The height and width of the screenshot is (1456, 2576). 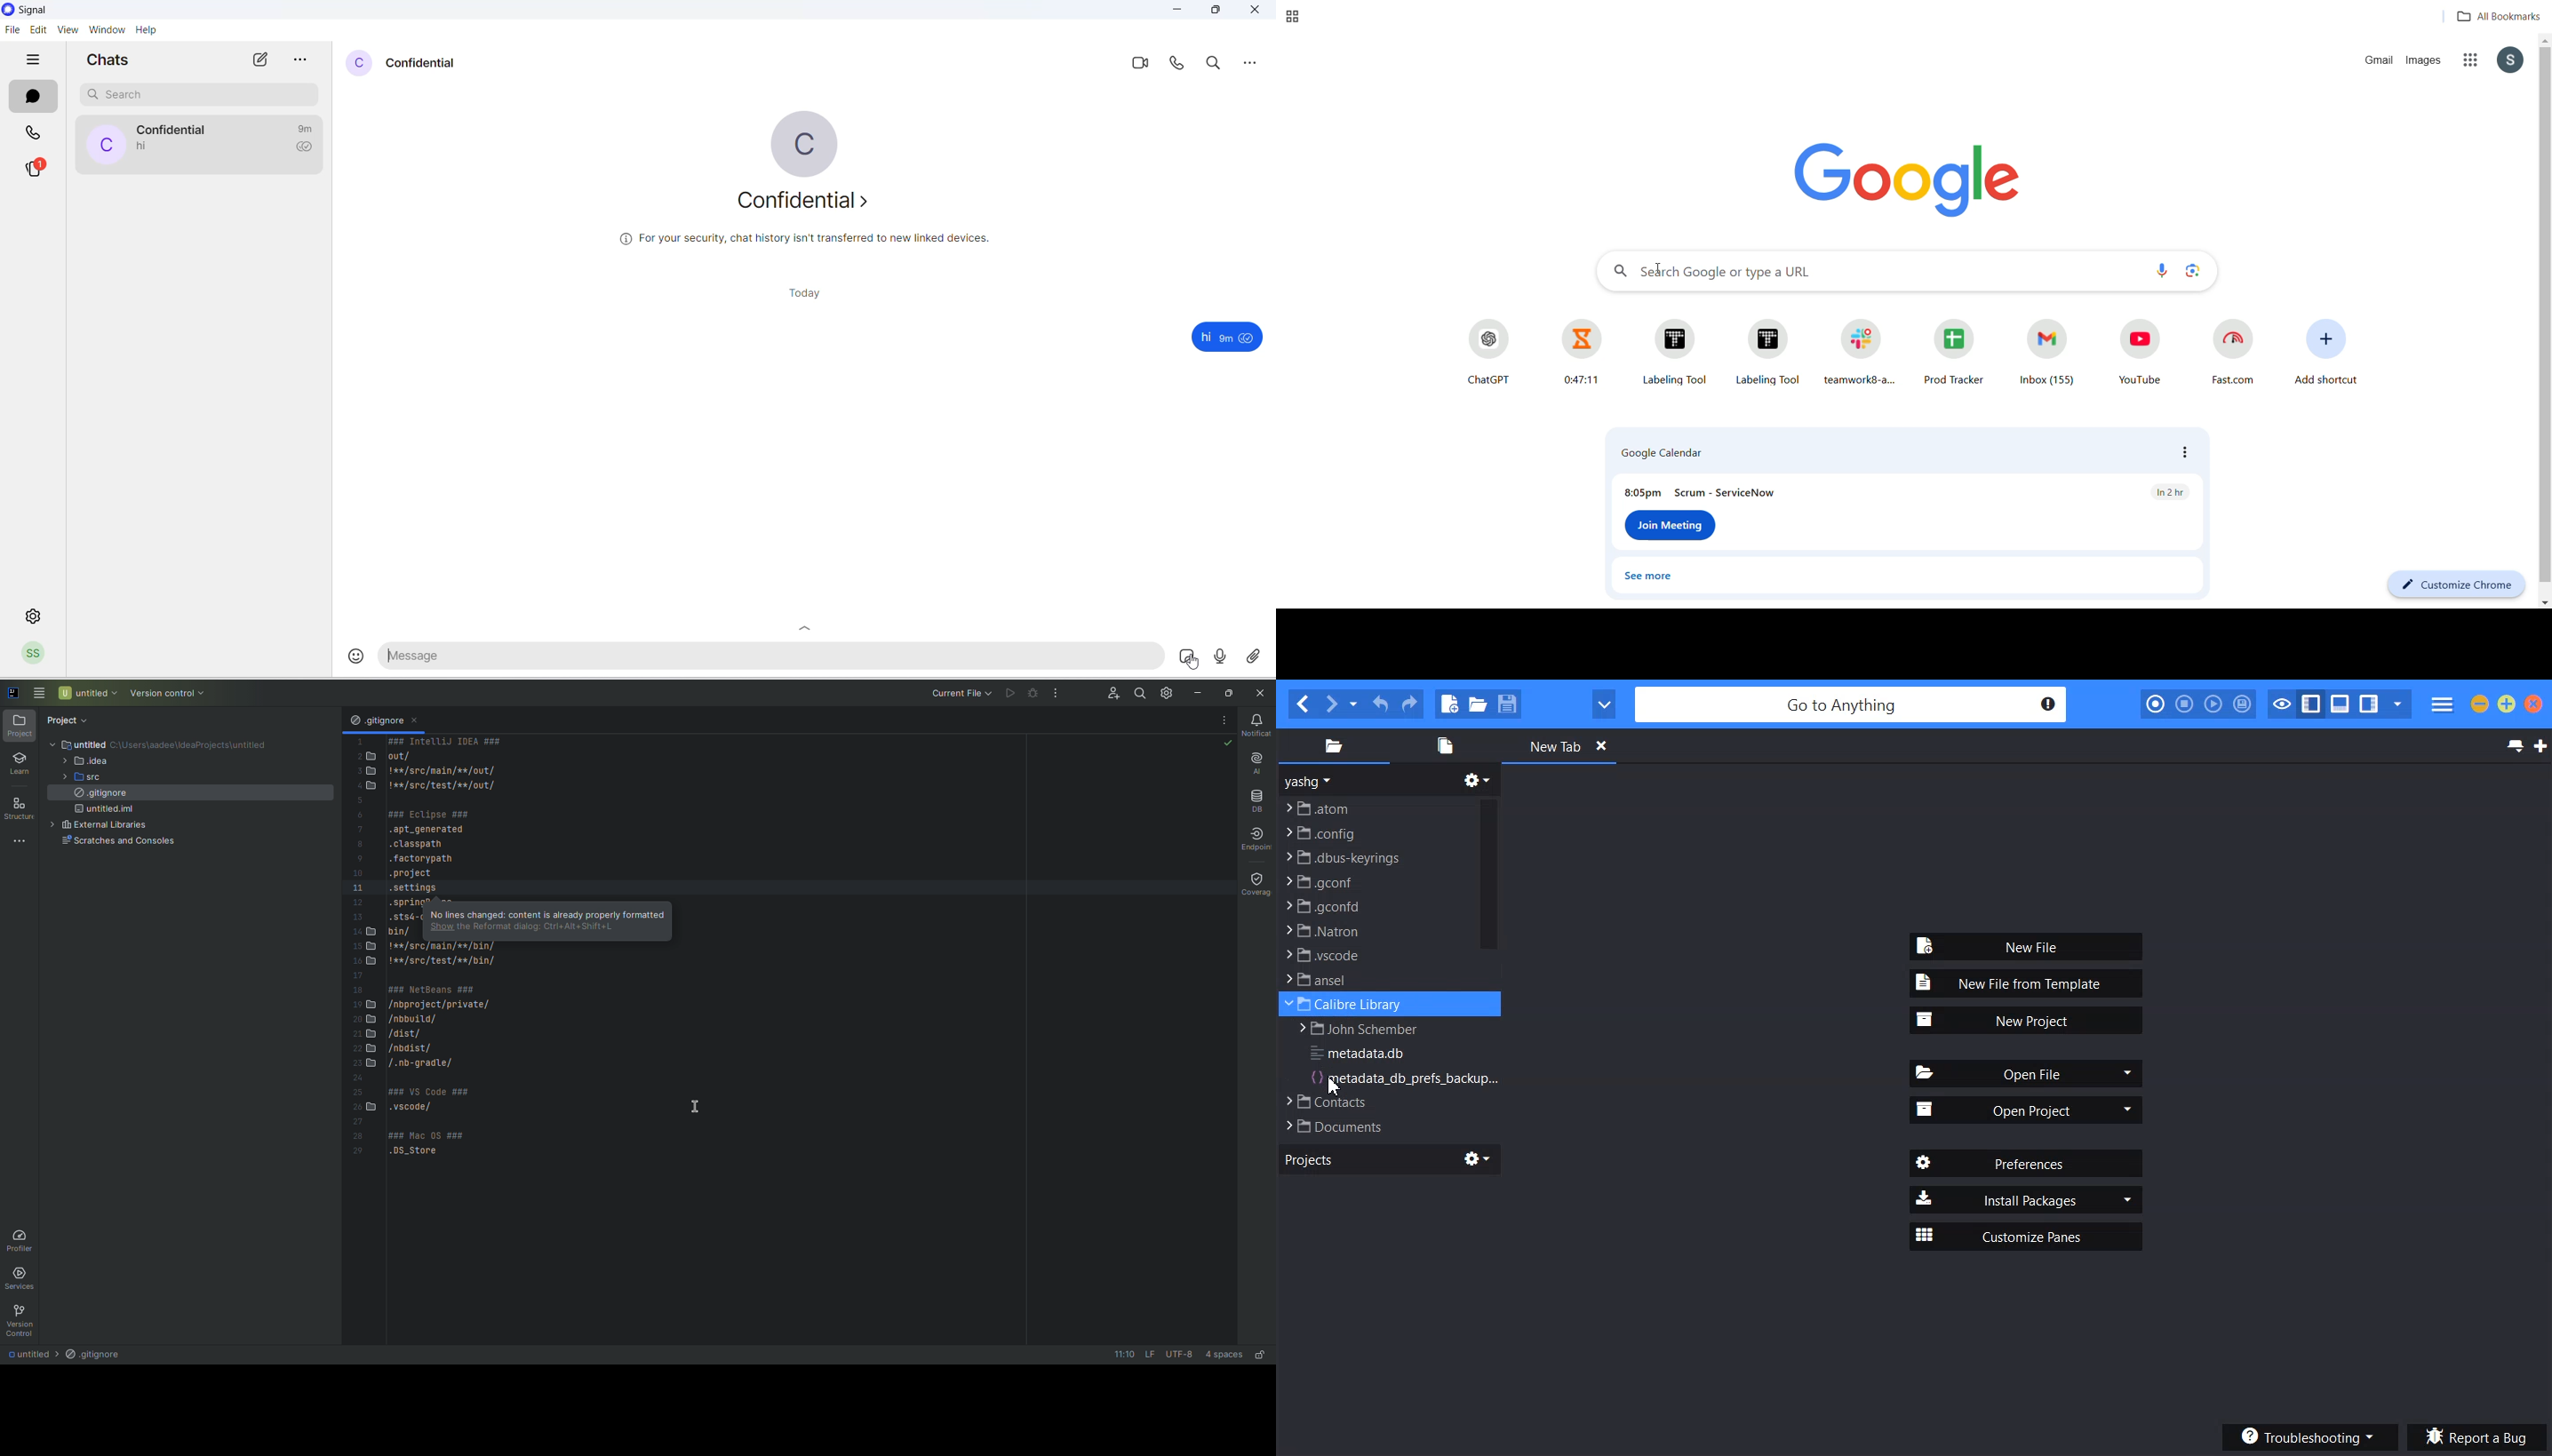 What do you see at coordinates (35, 131) in the screenshot?
I see `calls` at bounding box center [35, 131].